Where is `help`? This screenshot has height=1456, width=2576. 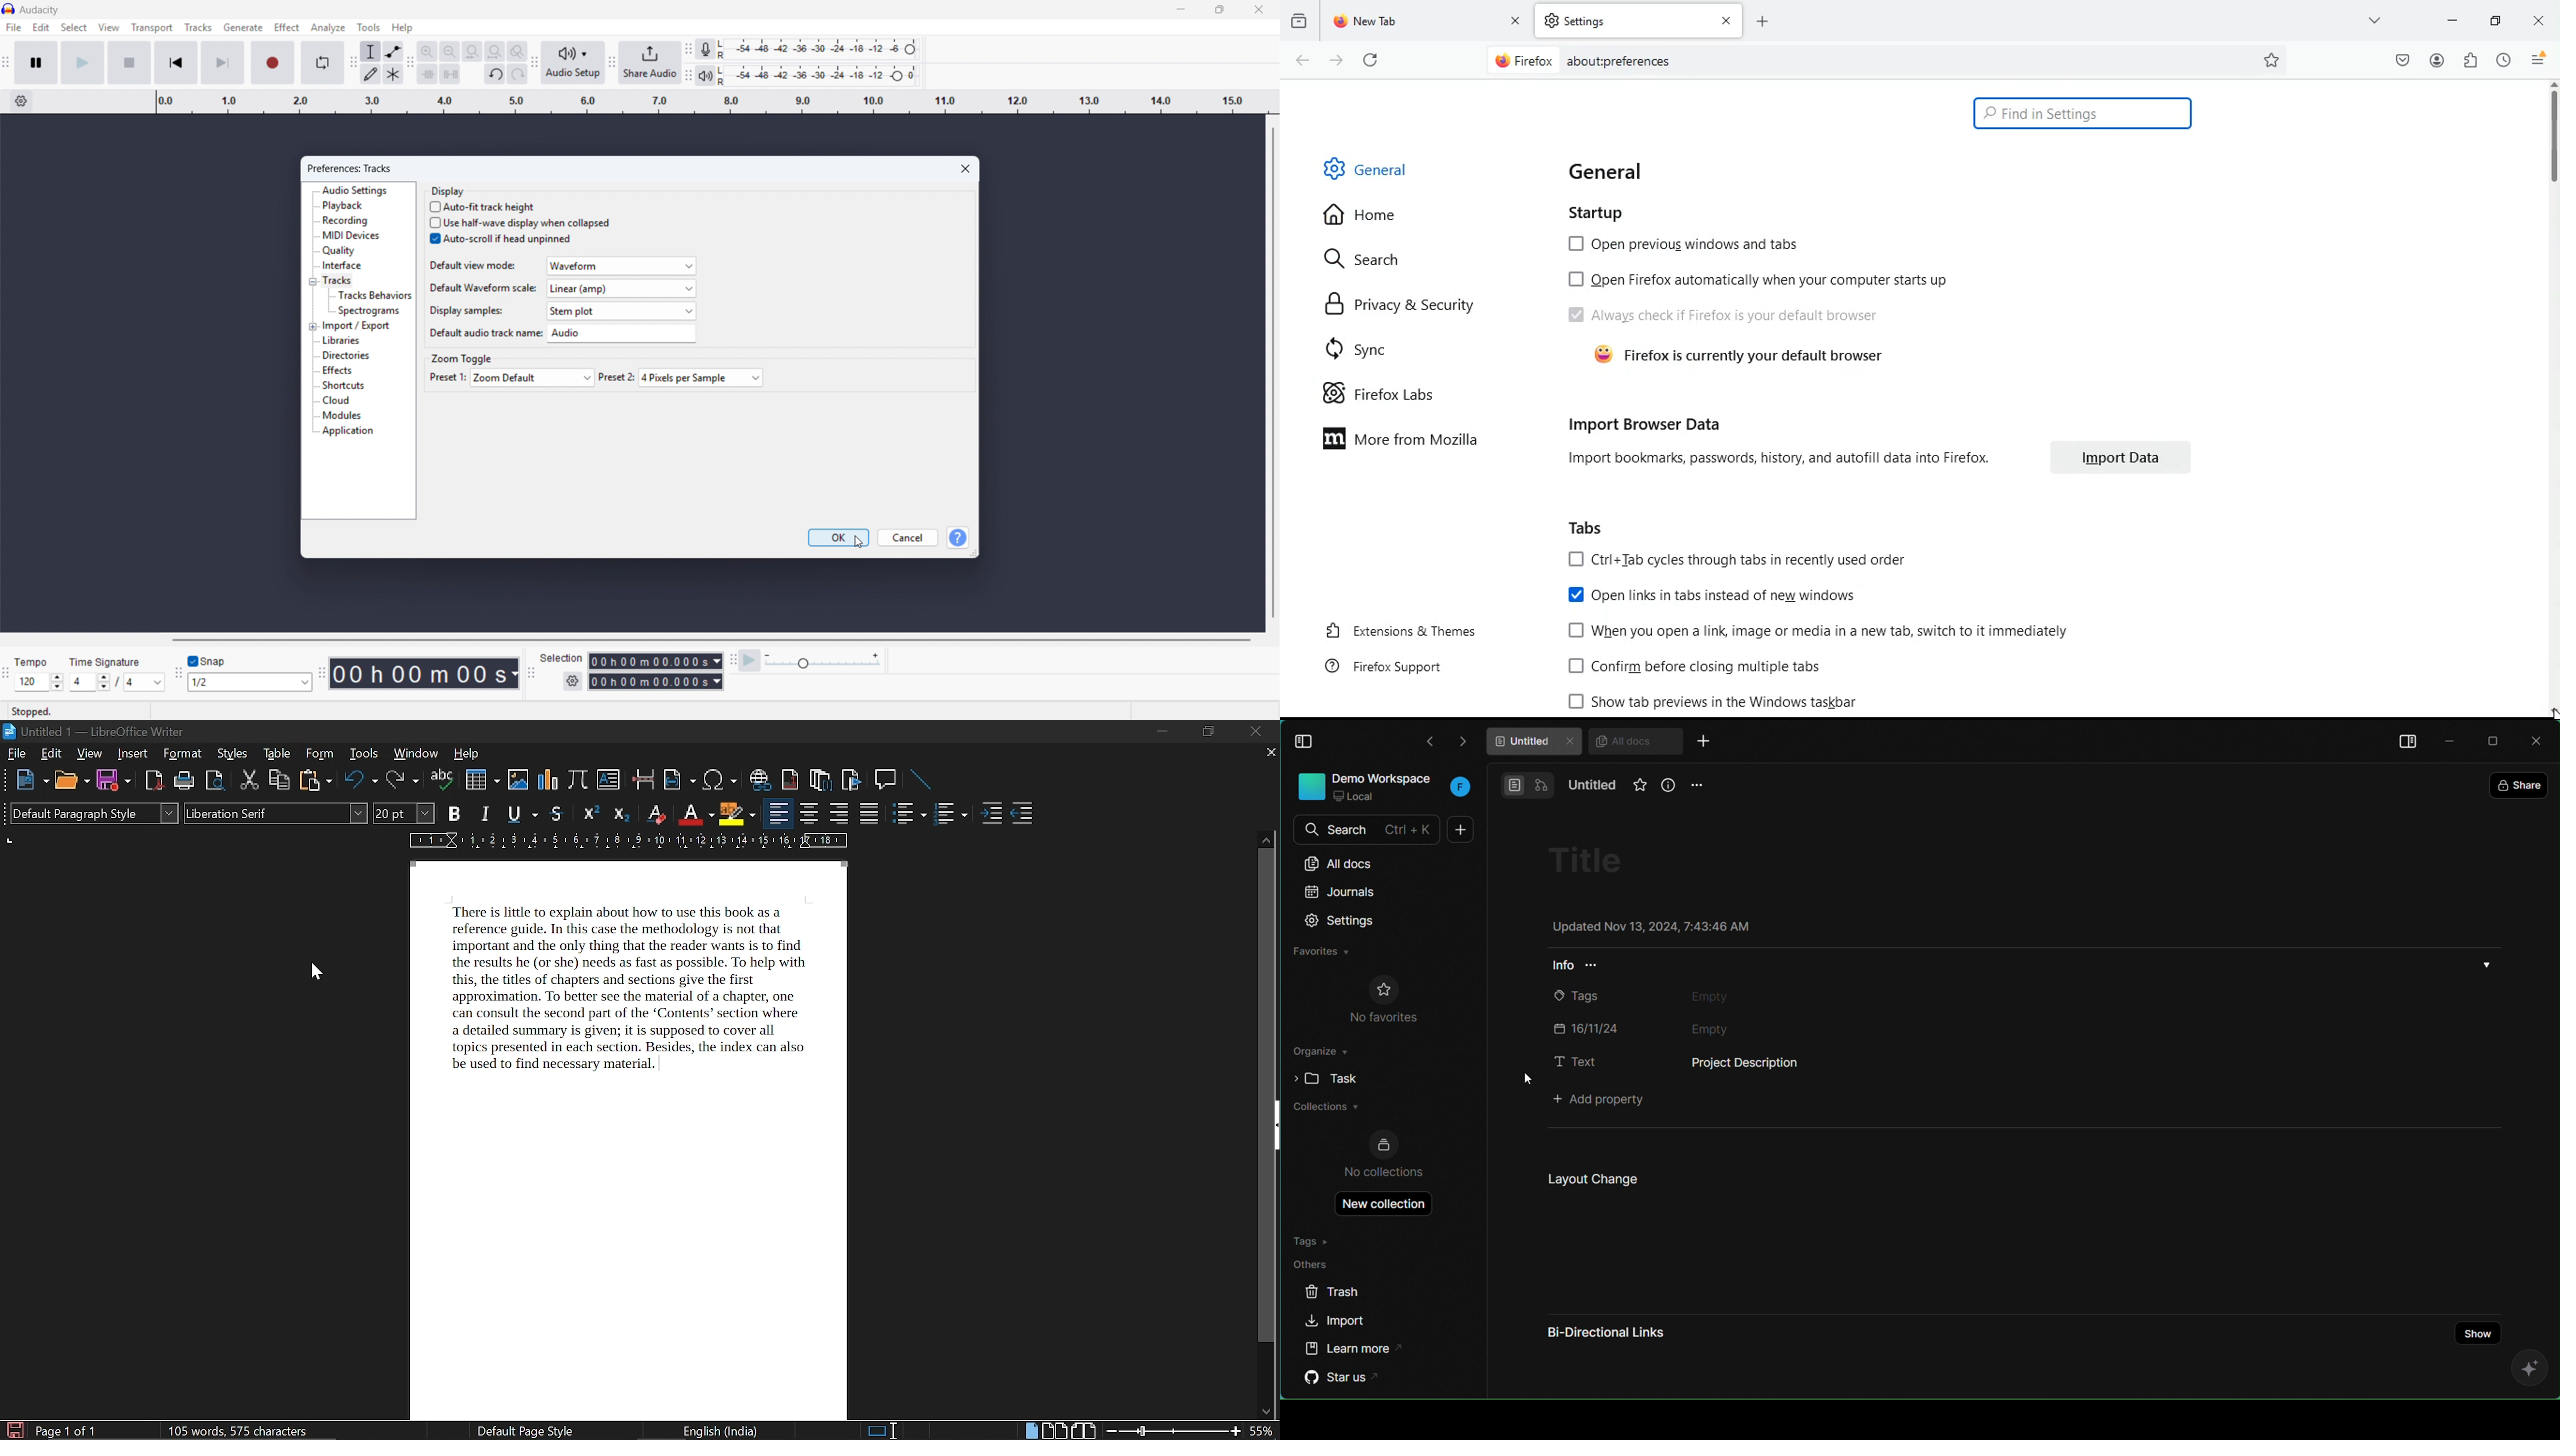 help is located at coordinates (470, 754).